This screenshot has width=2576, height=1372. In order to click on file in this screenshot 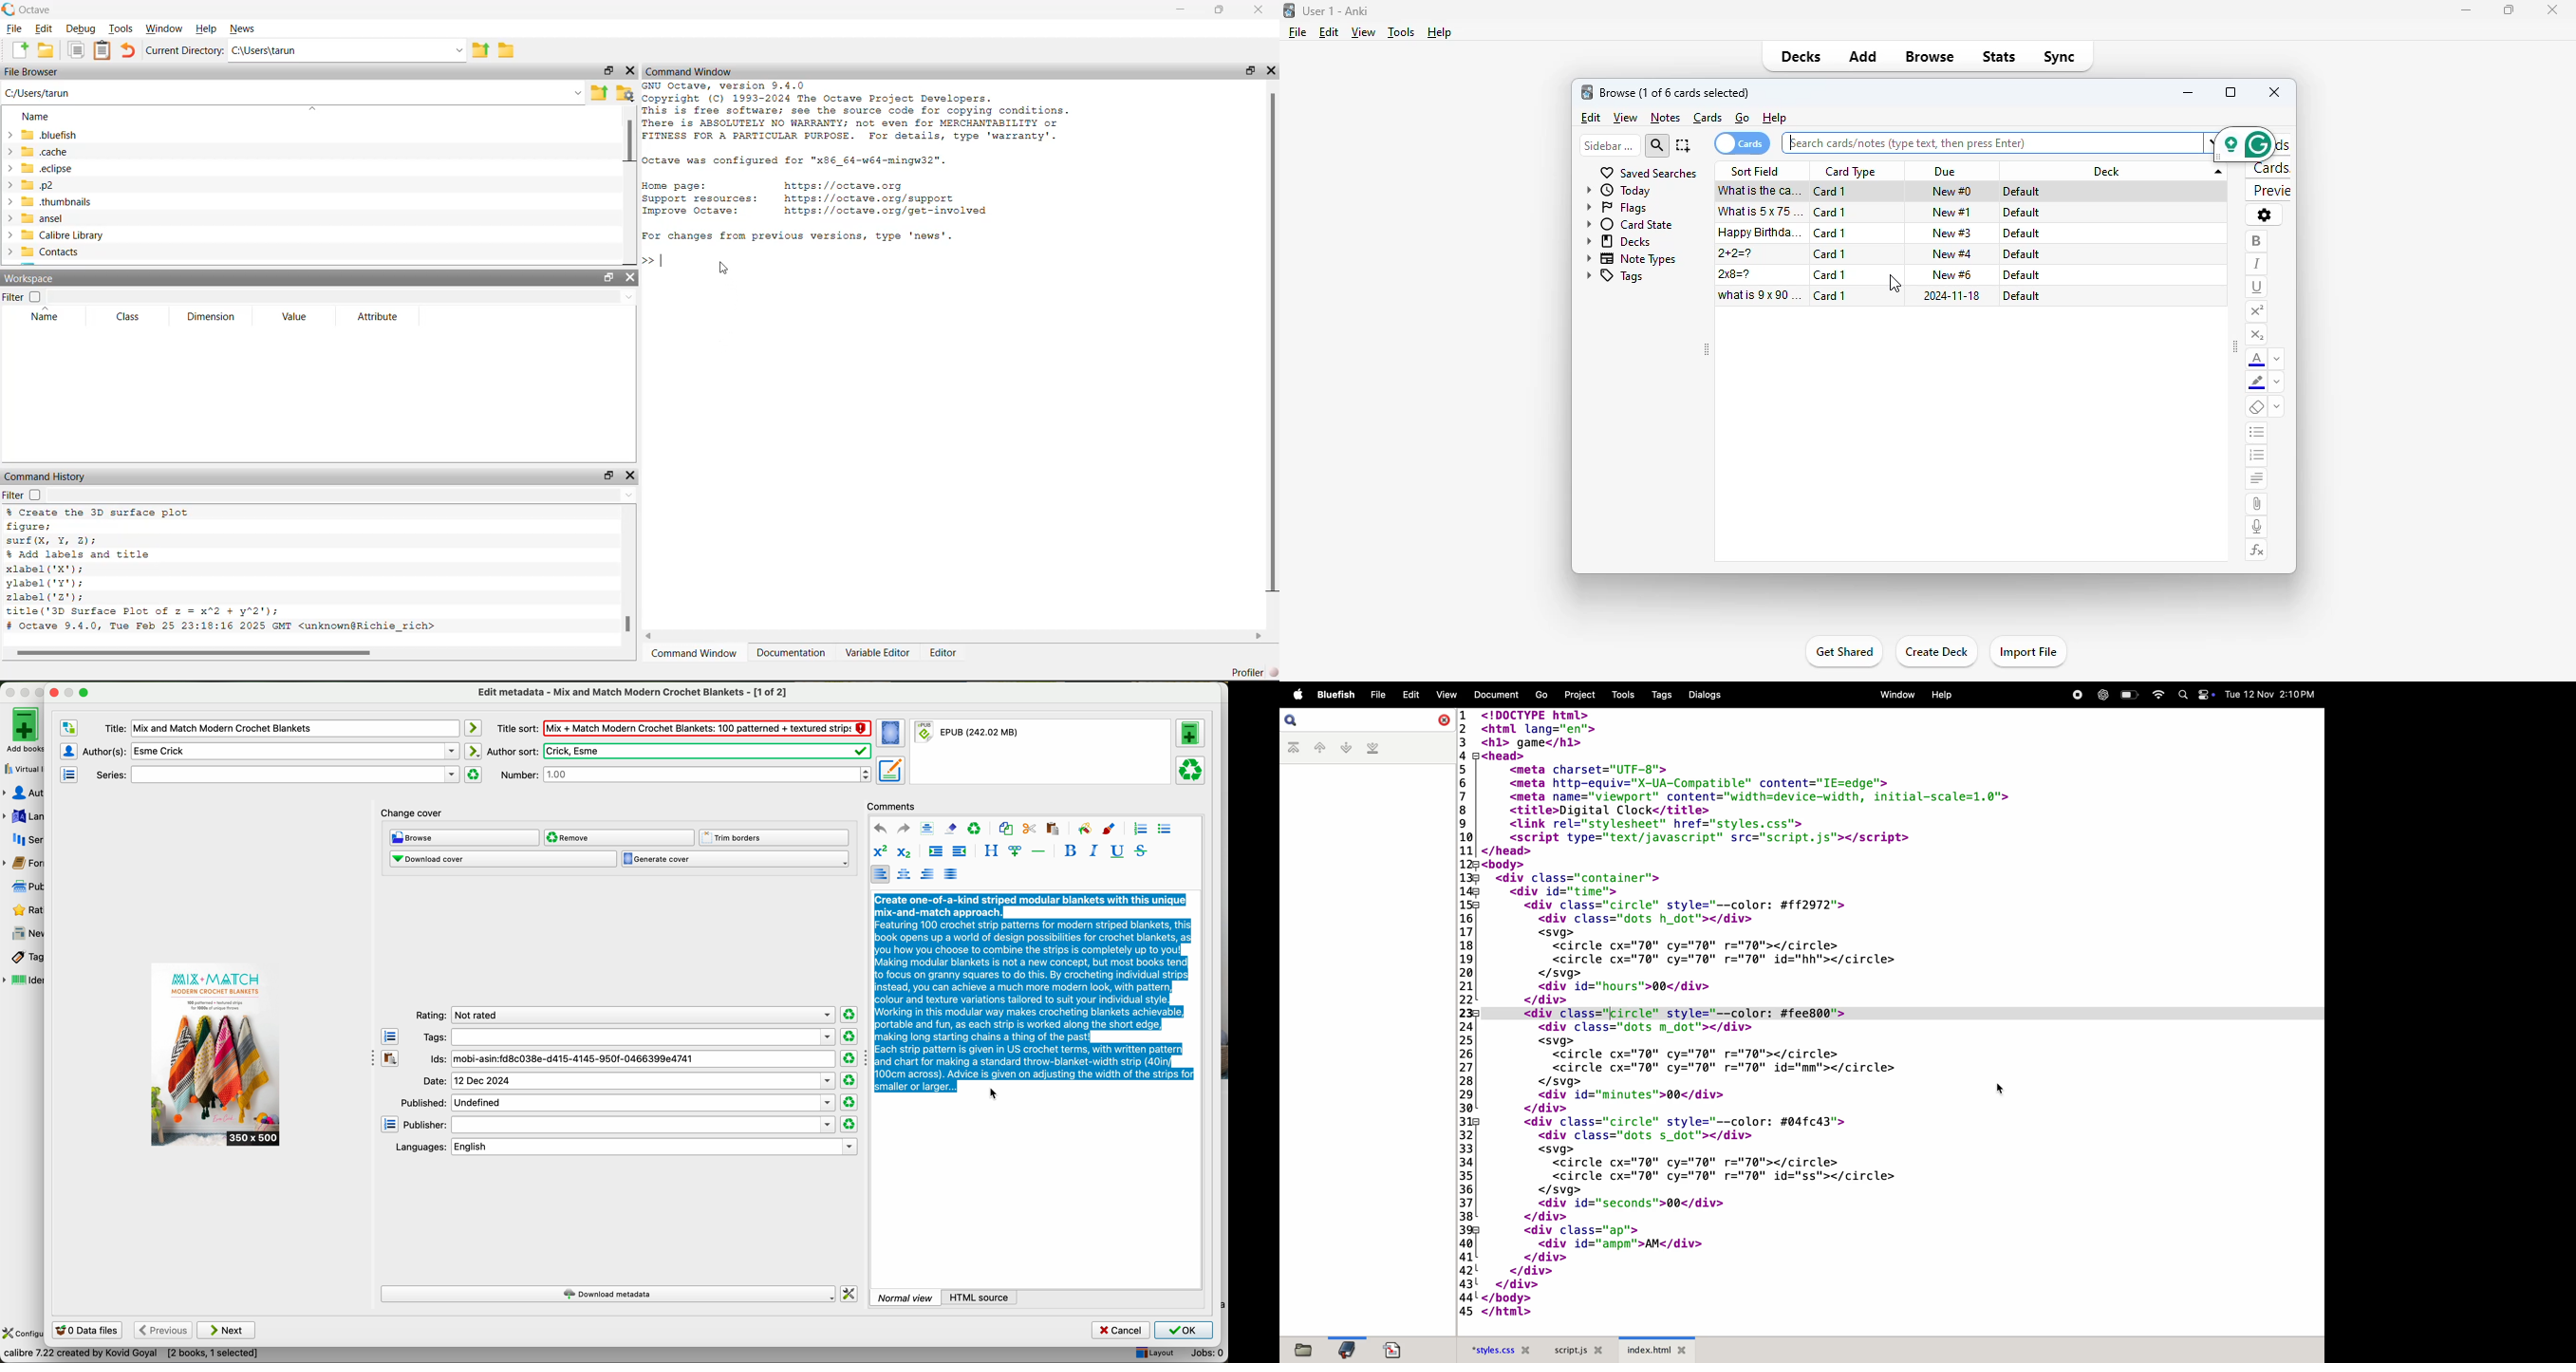, I will do `click(1377, 694)`.